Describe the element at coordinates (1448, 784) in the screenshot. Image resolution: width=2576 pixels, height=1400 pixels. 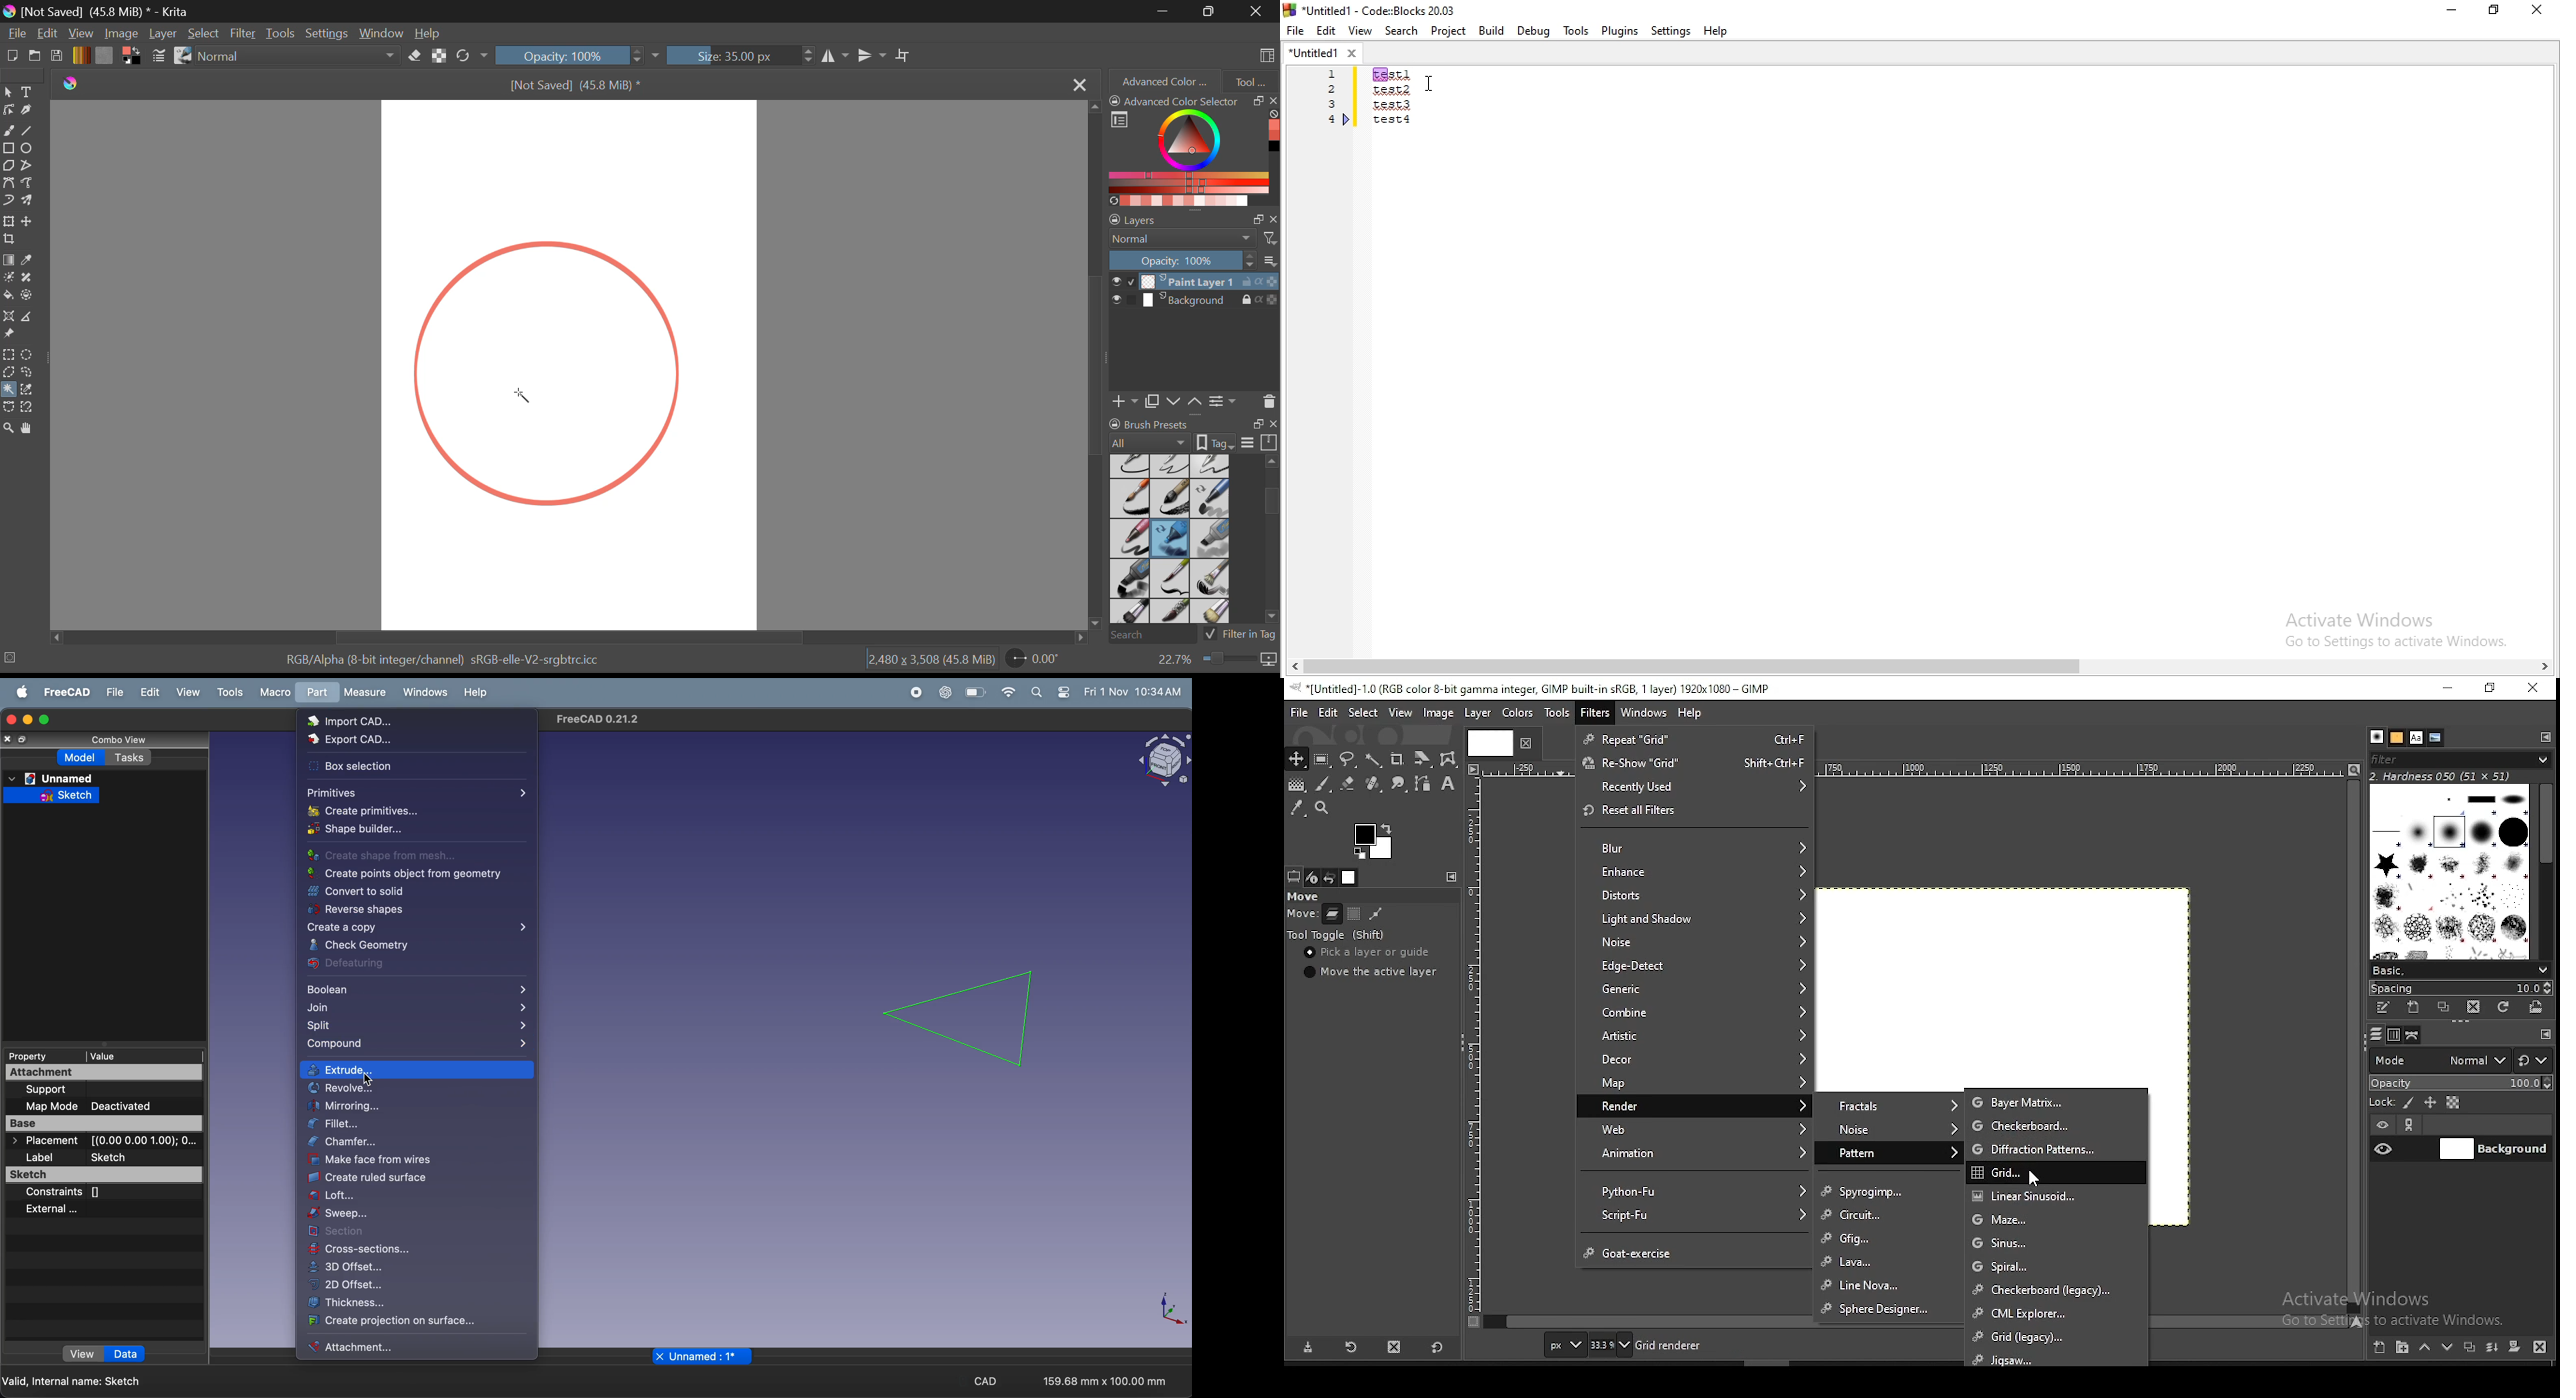
I see `text tool` at that location.